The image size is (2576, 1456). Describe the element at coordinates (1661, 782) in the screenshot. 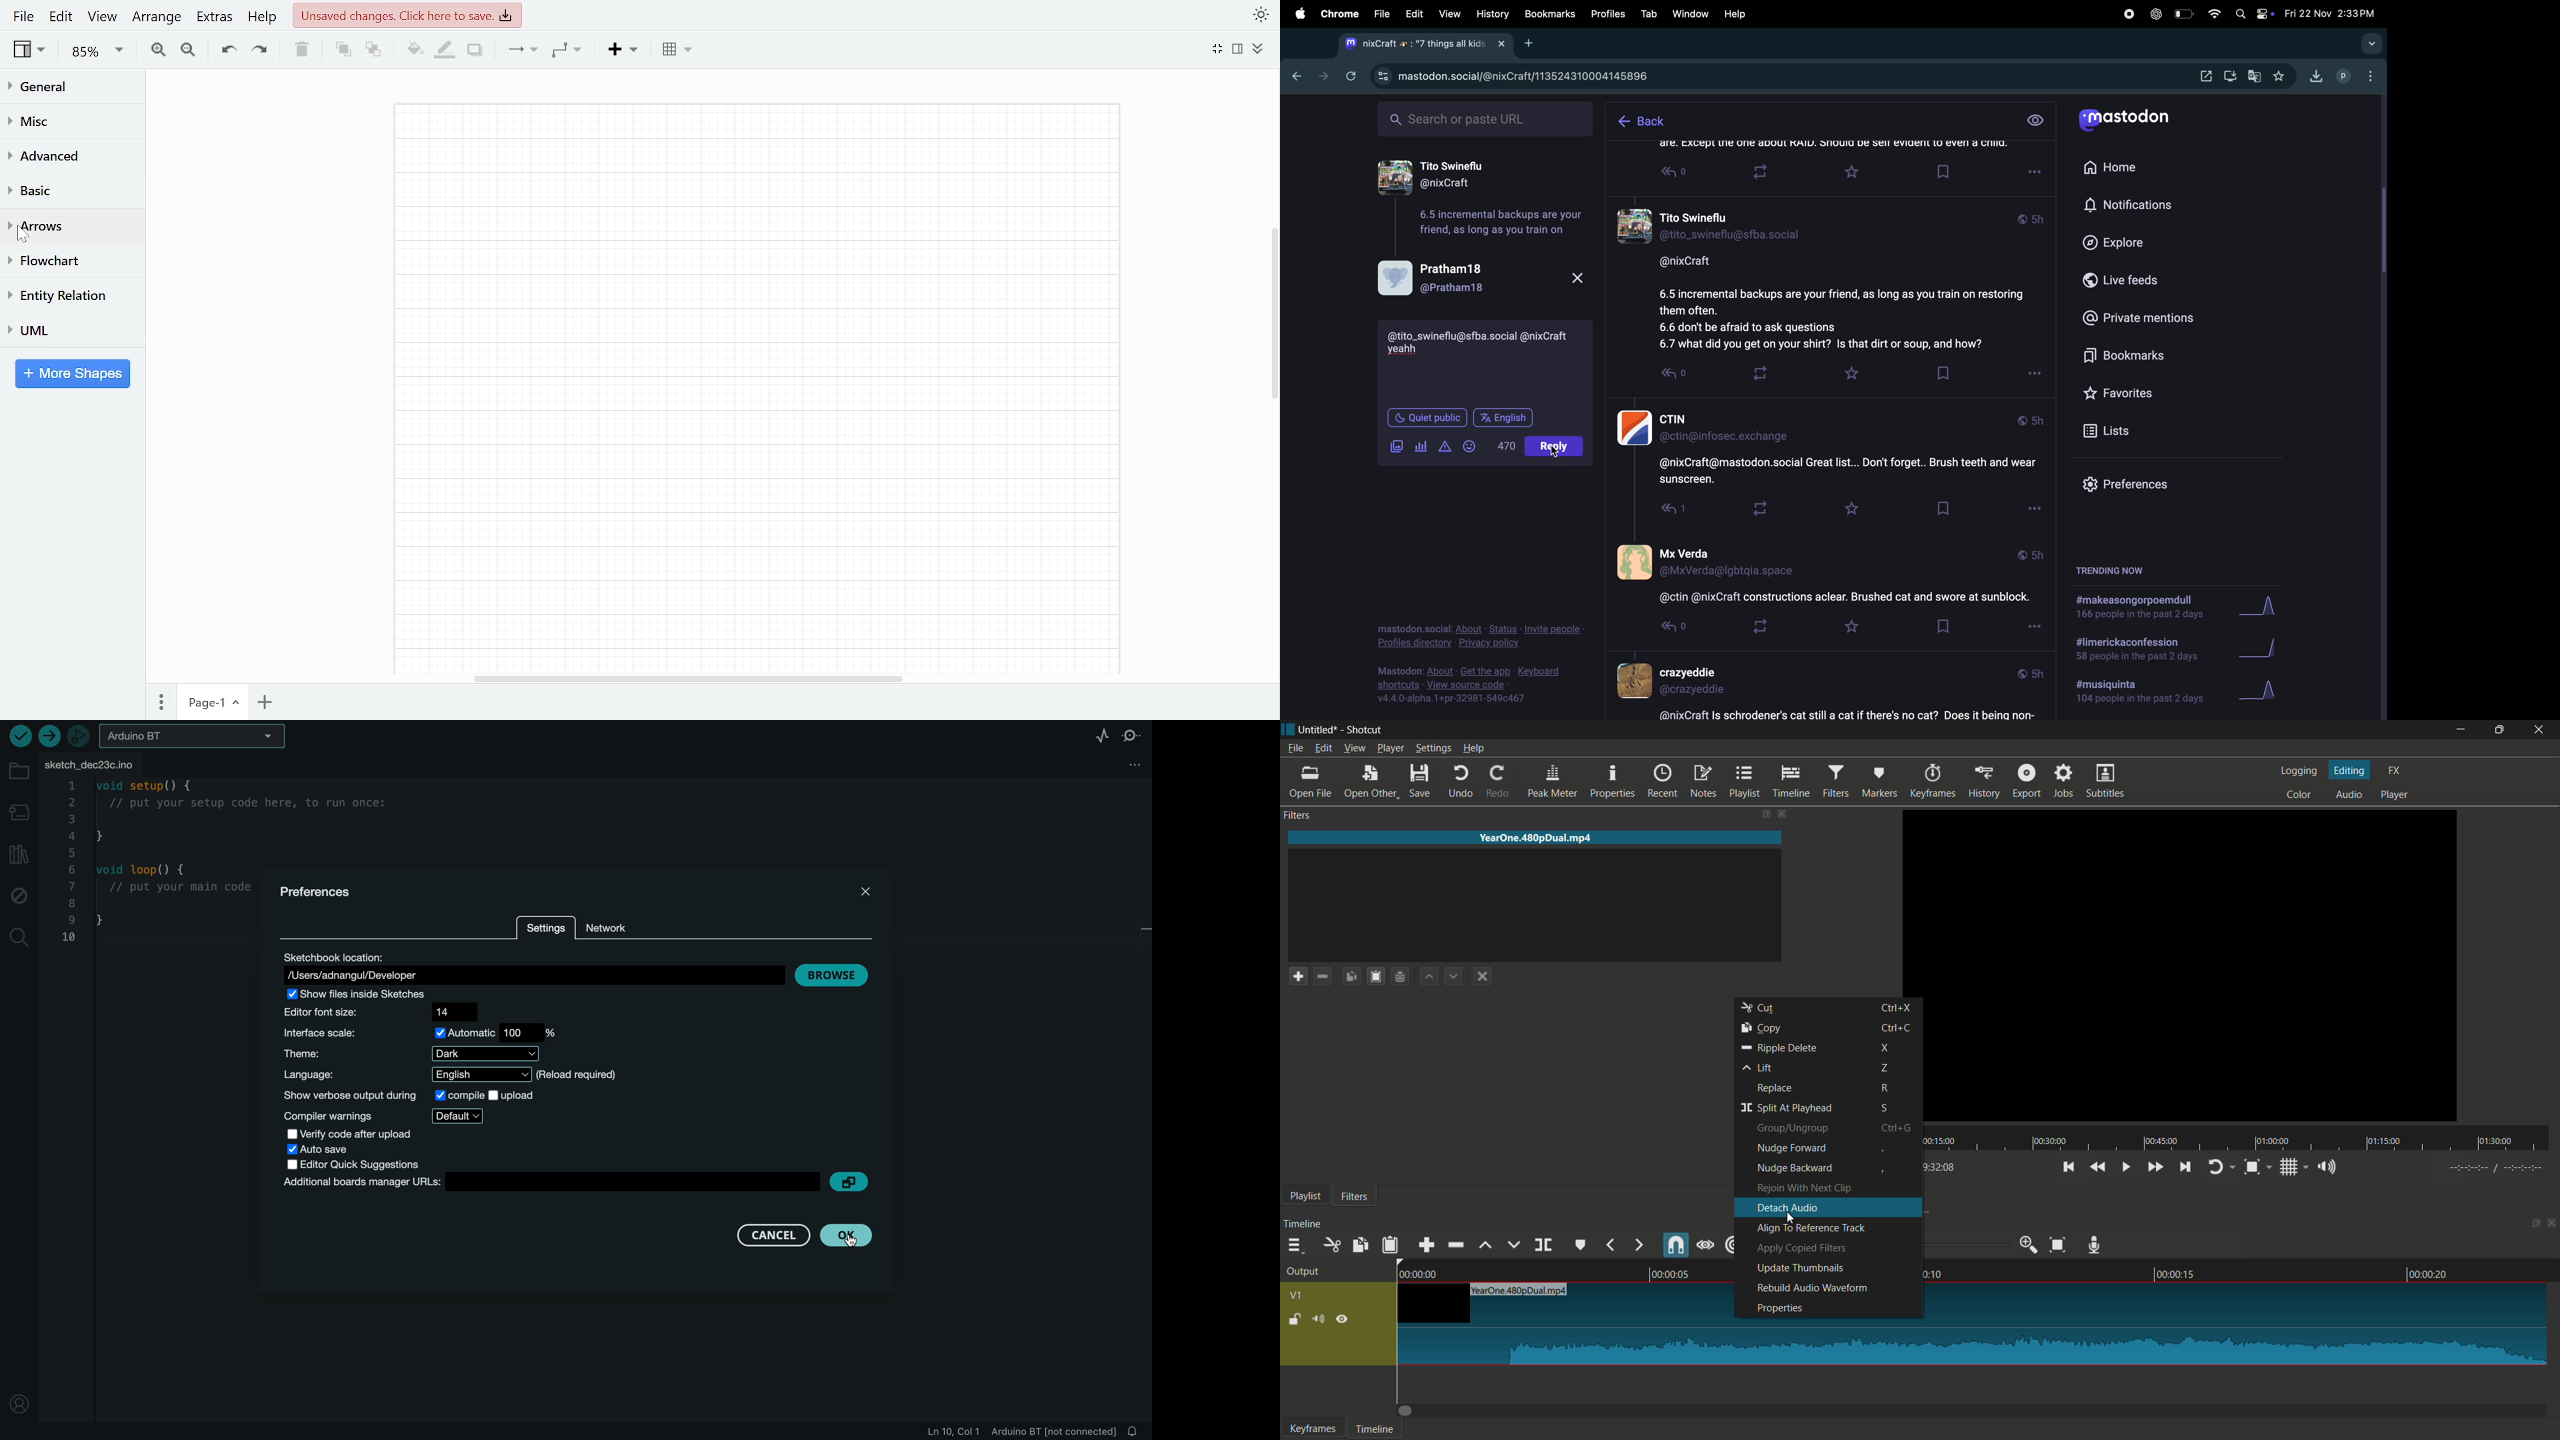

I see `recent` at that location.